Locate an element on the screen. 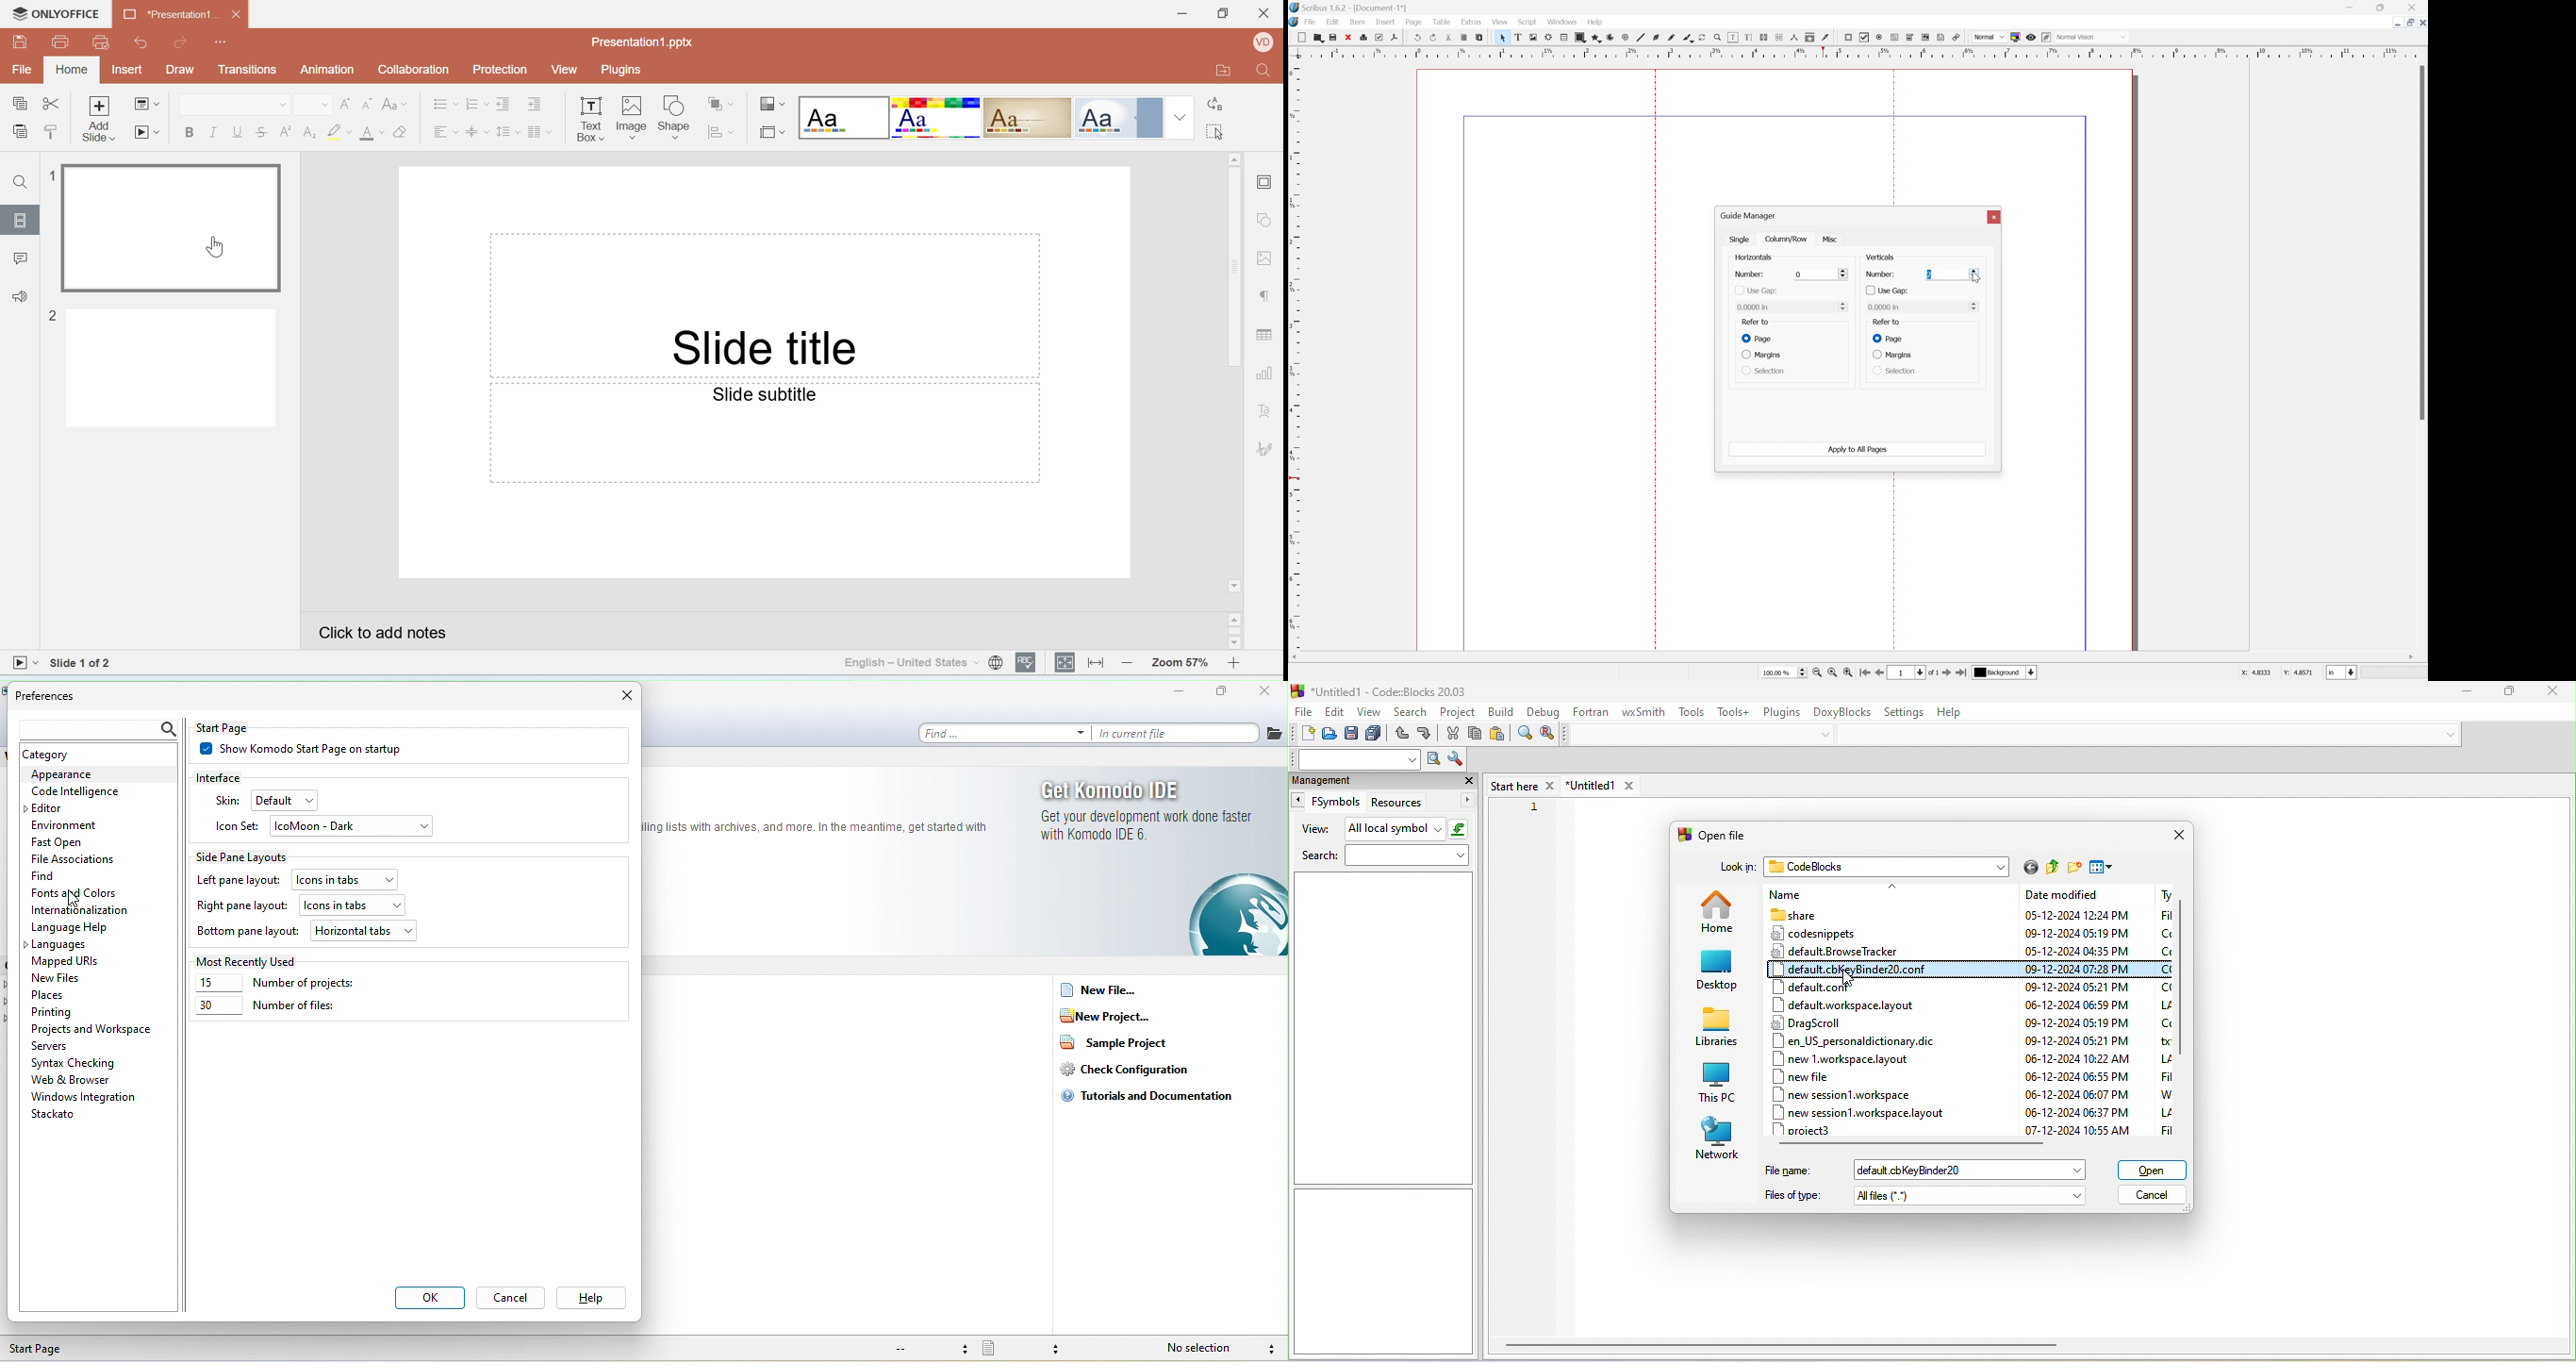  coordinates is located at coordinates (2278, 675).